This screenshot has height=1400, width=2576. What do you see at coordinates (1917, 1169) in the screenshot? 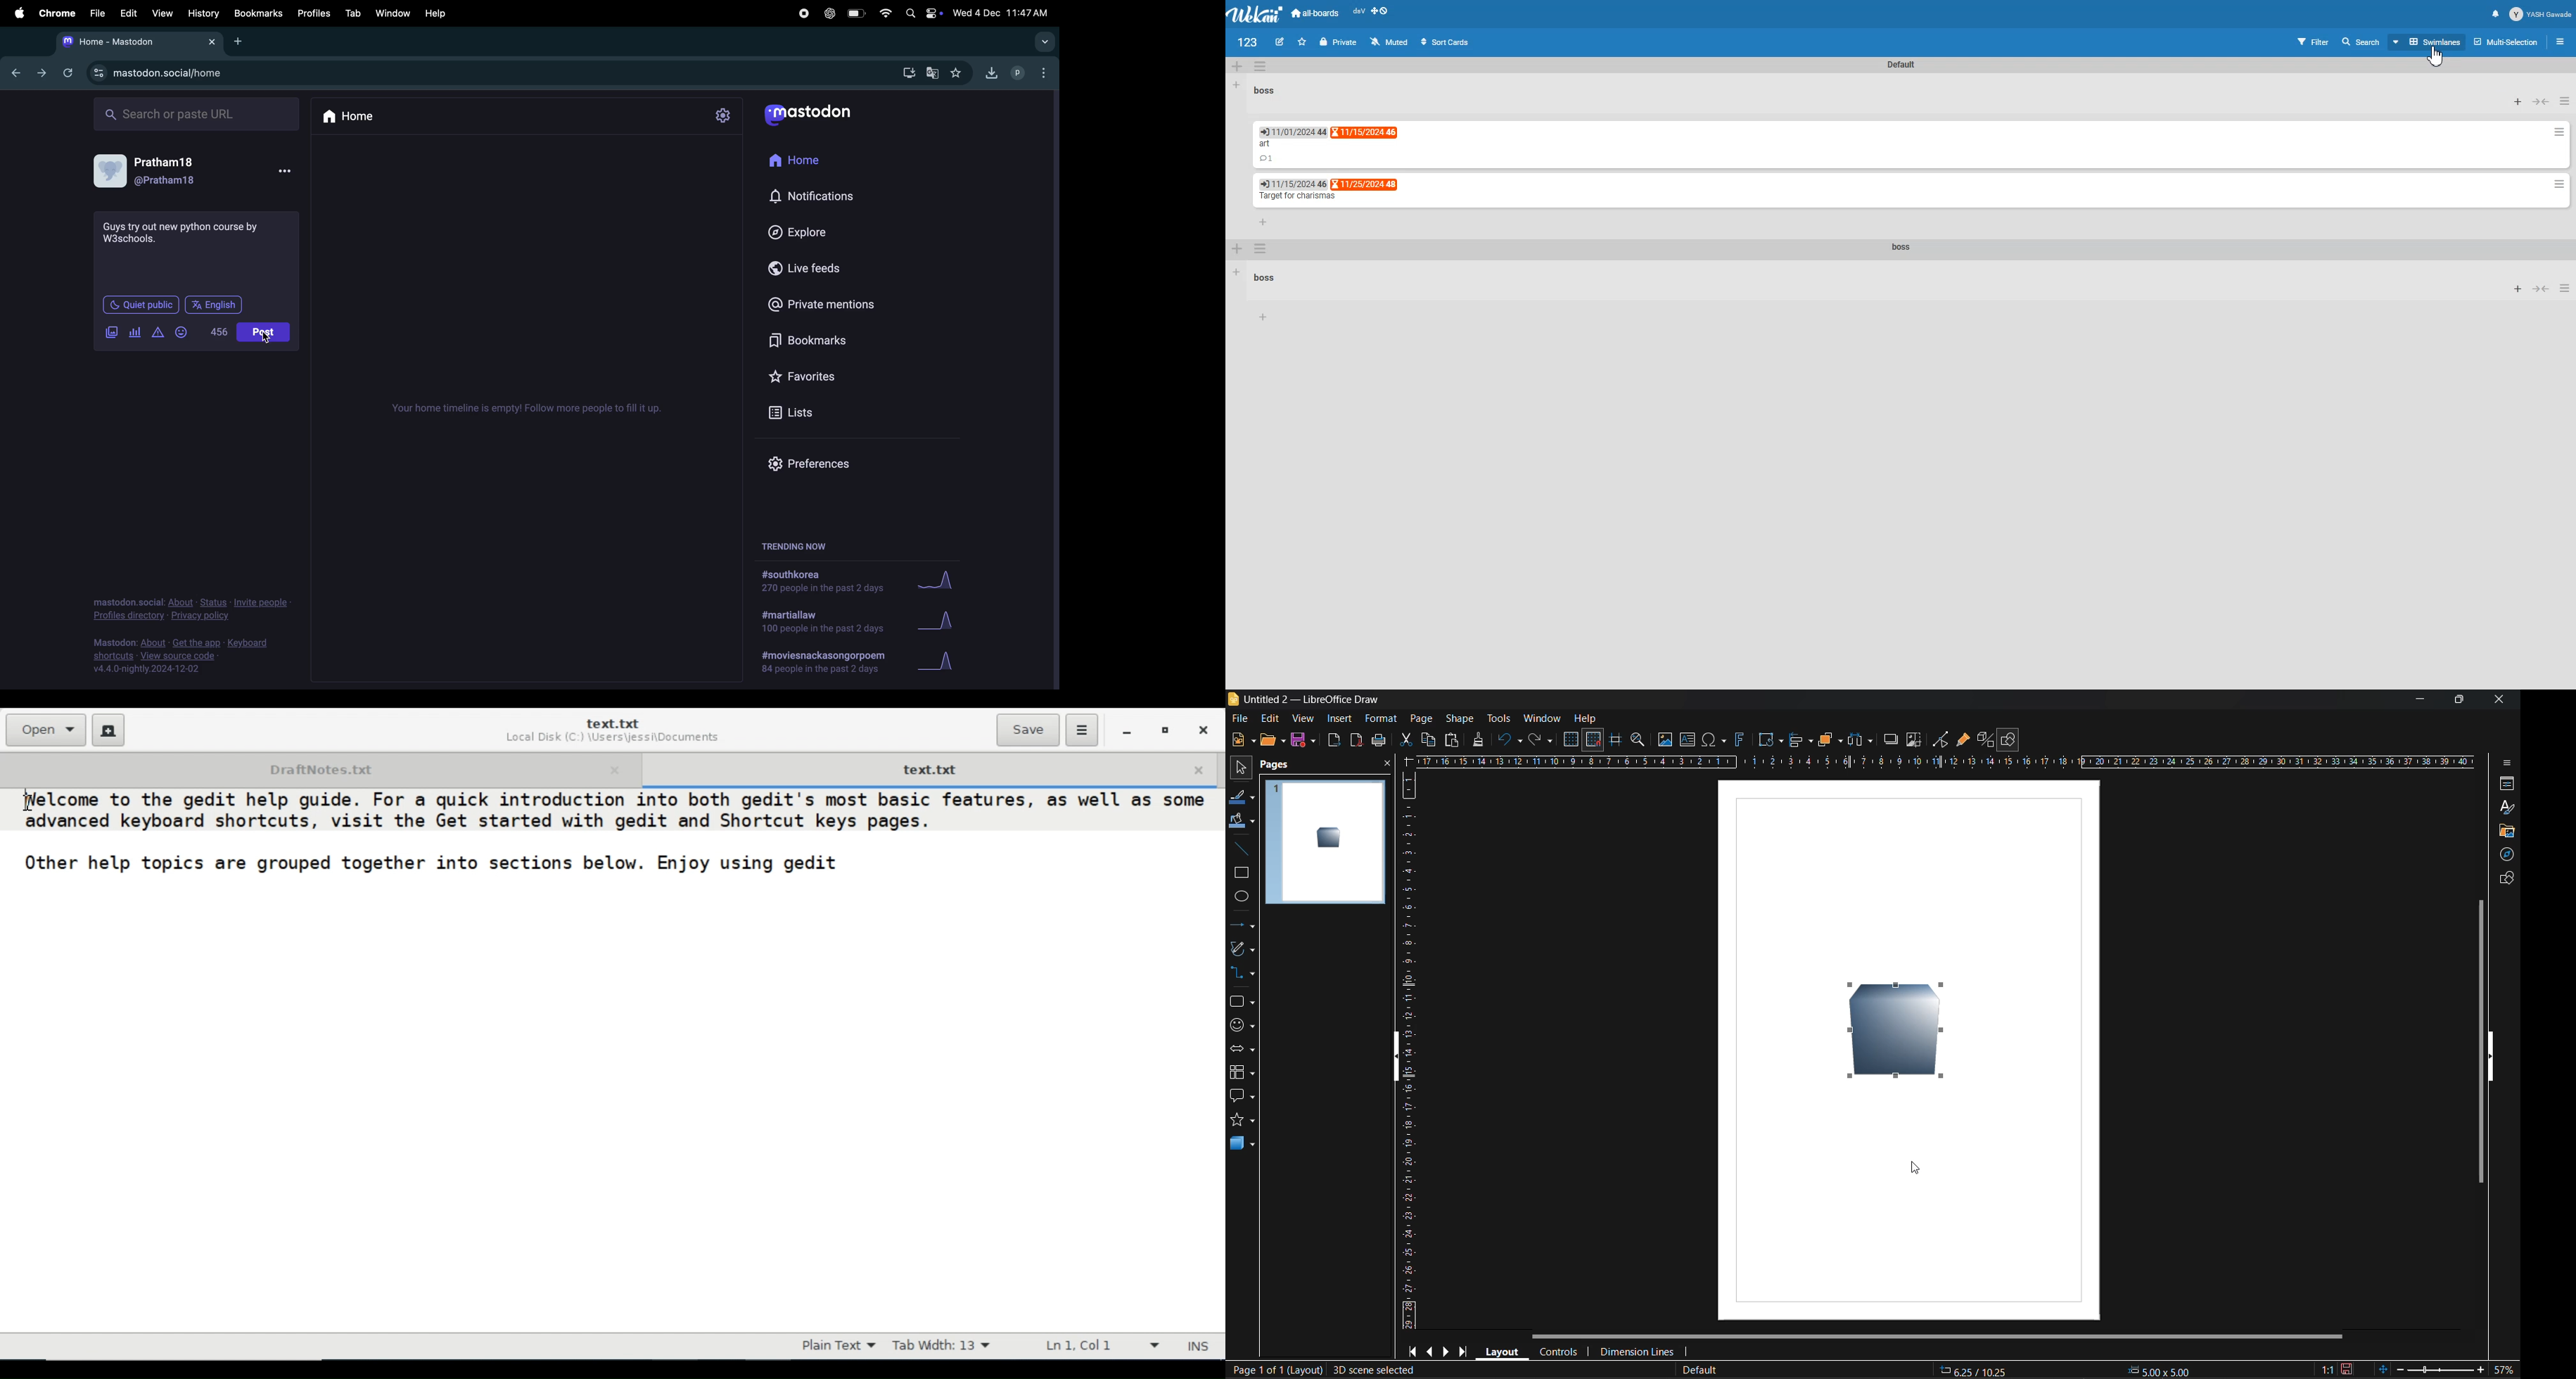
I see `cursor` at bounding box center [1917, 1169].